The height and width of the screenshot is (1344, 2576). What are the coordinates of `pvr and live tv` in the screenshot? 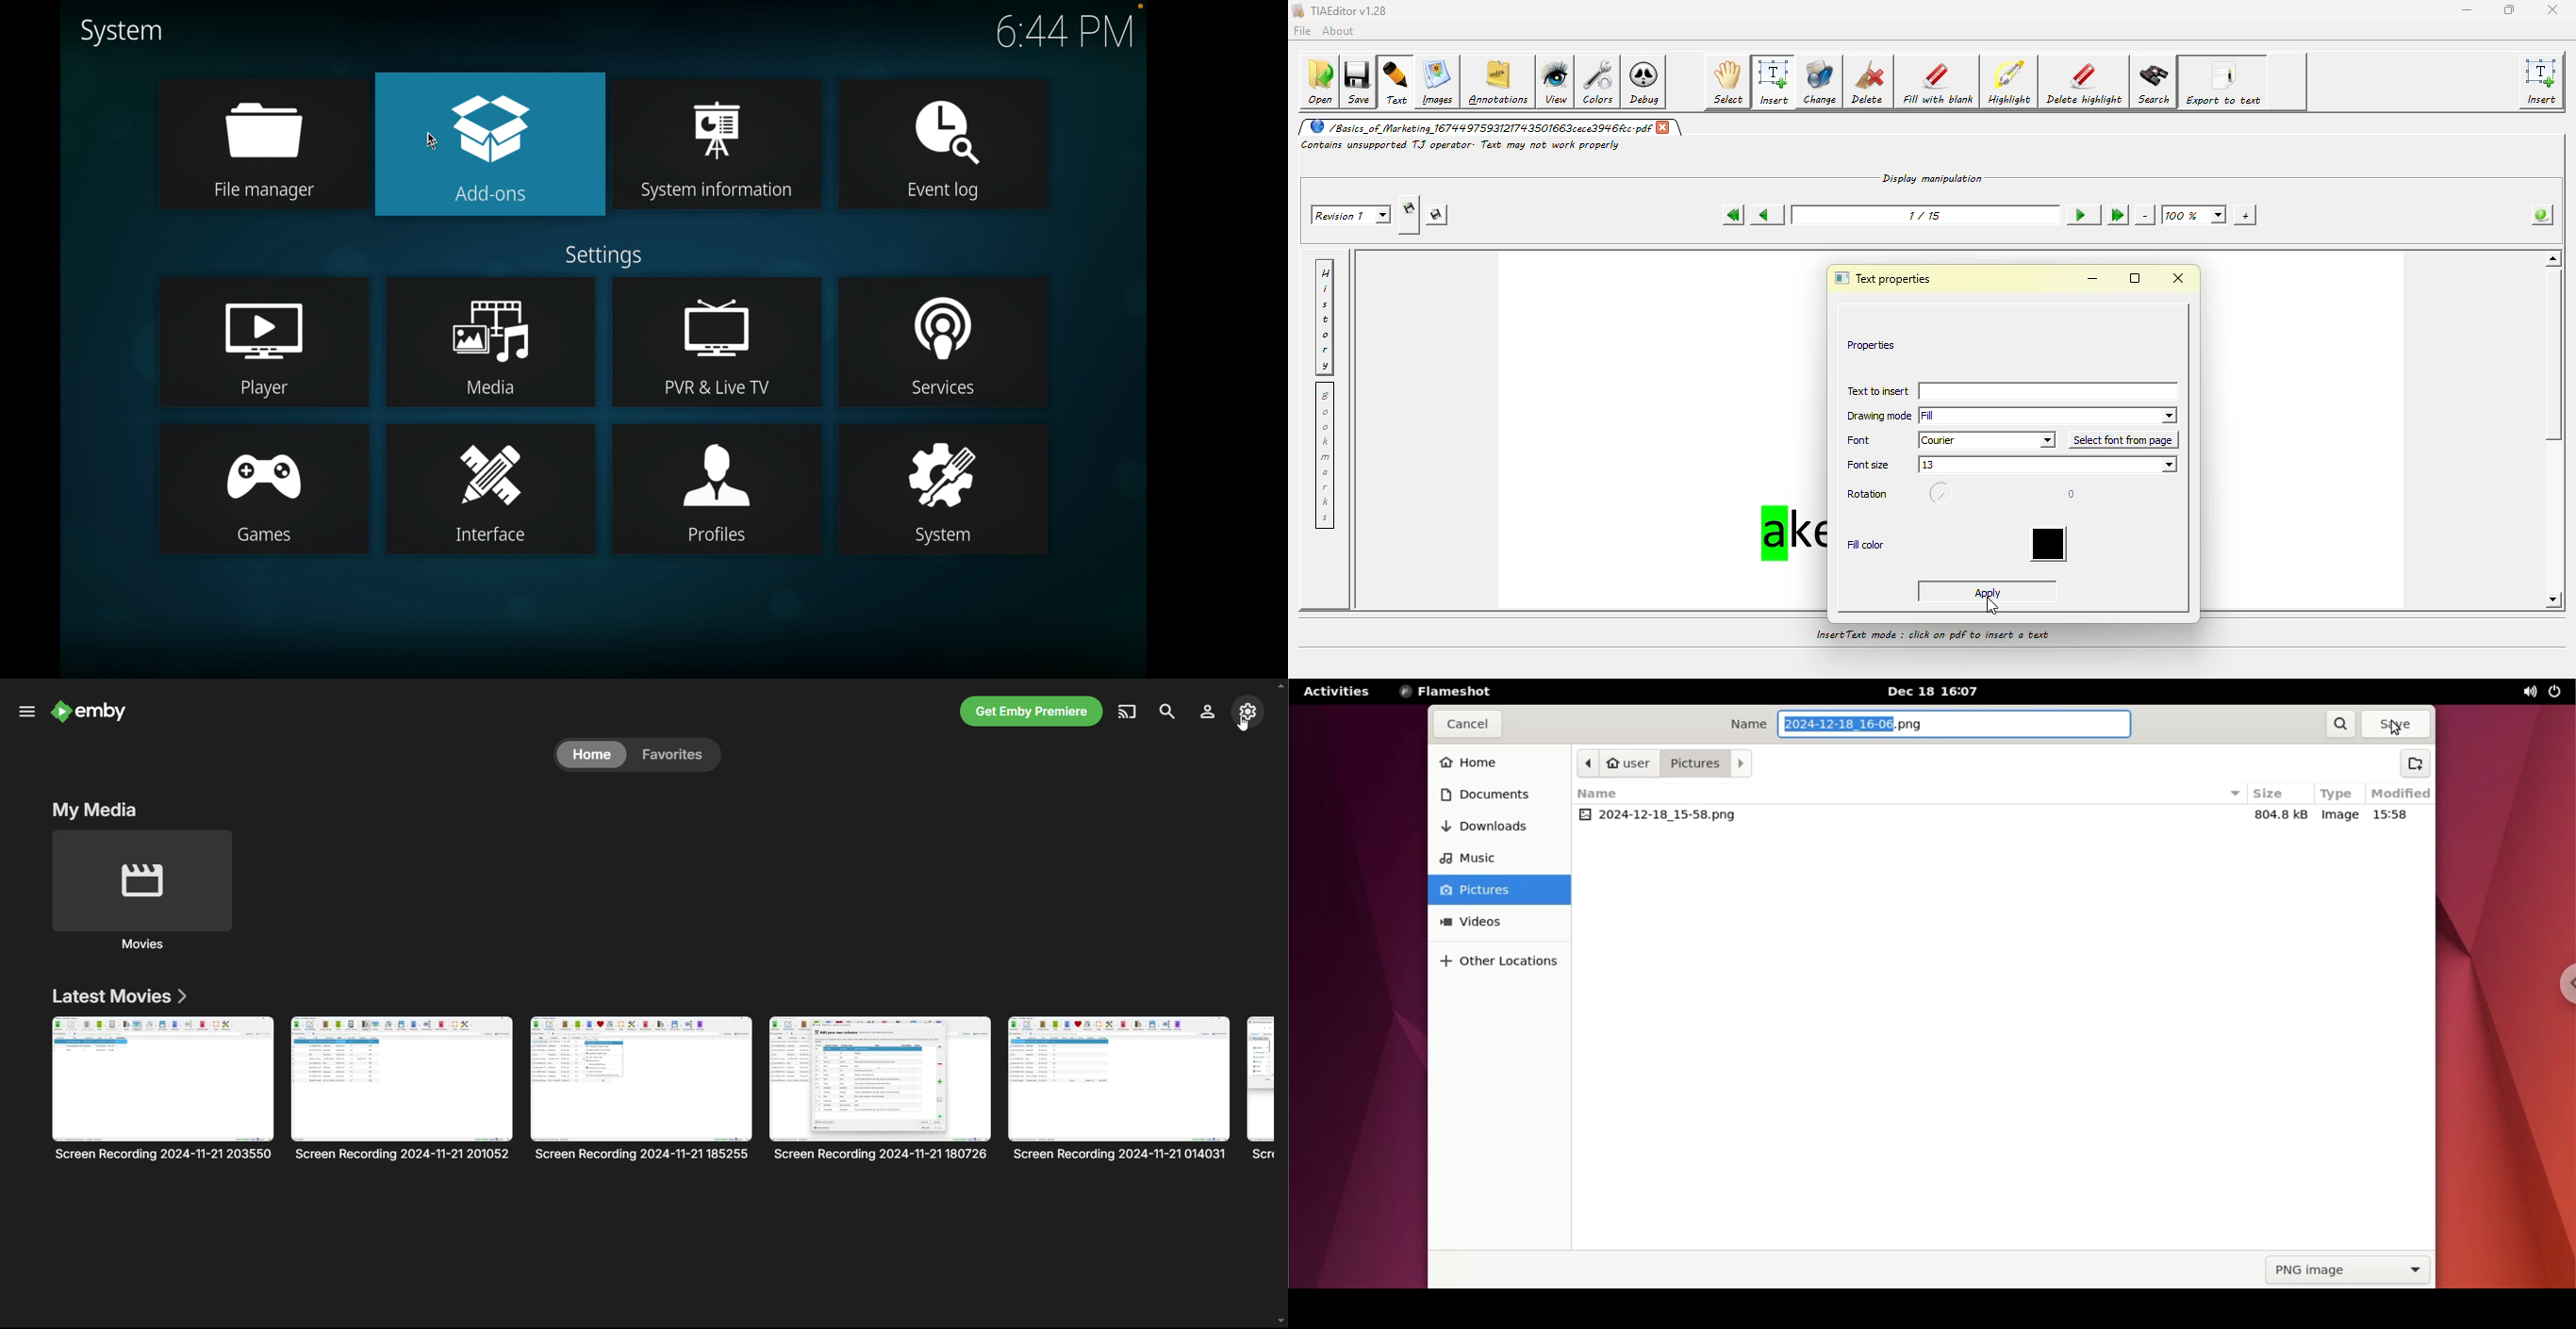 It's located at (717, 342).